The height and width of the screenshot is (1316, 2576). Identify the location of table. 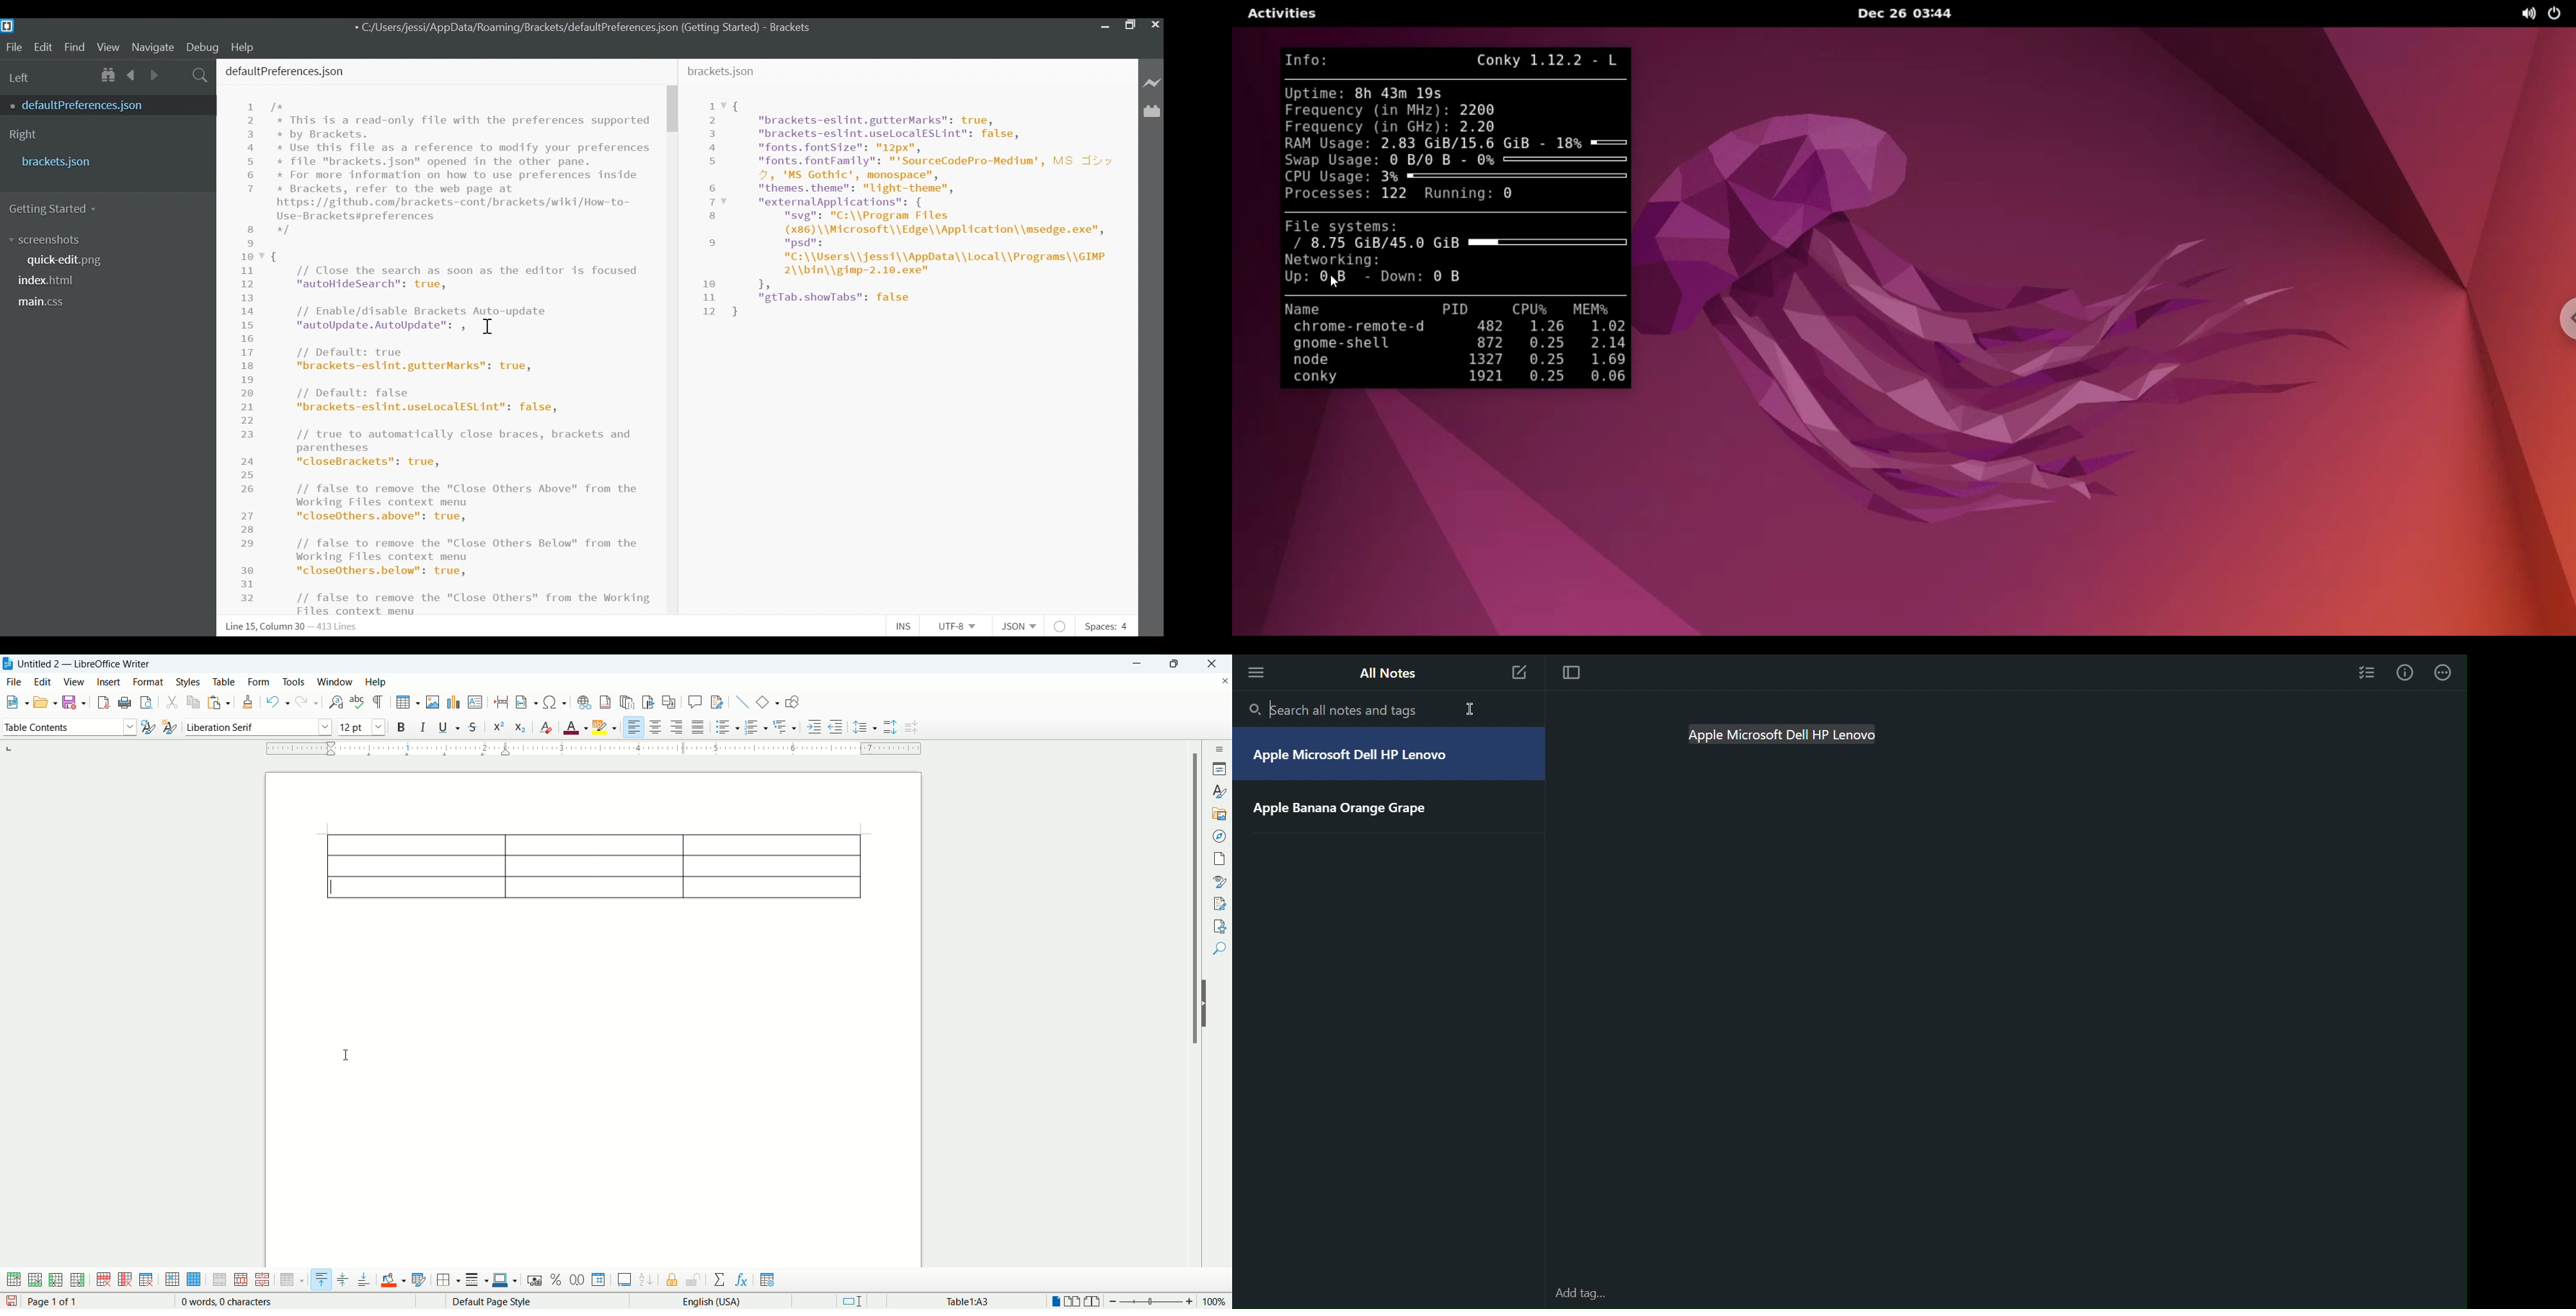
(225, 683).